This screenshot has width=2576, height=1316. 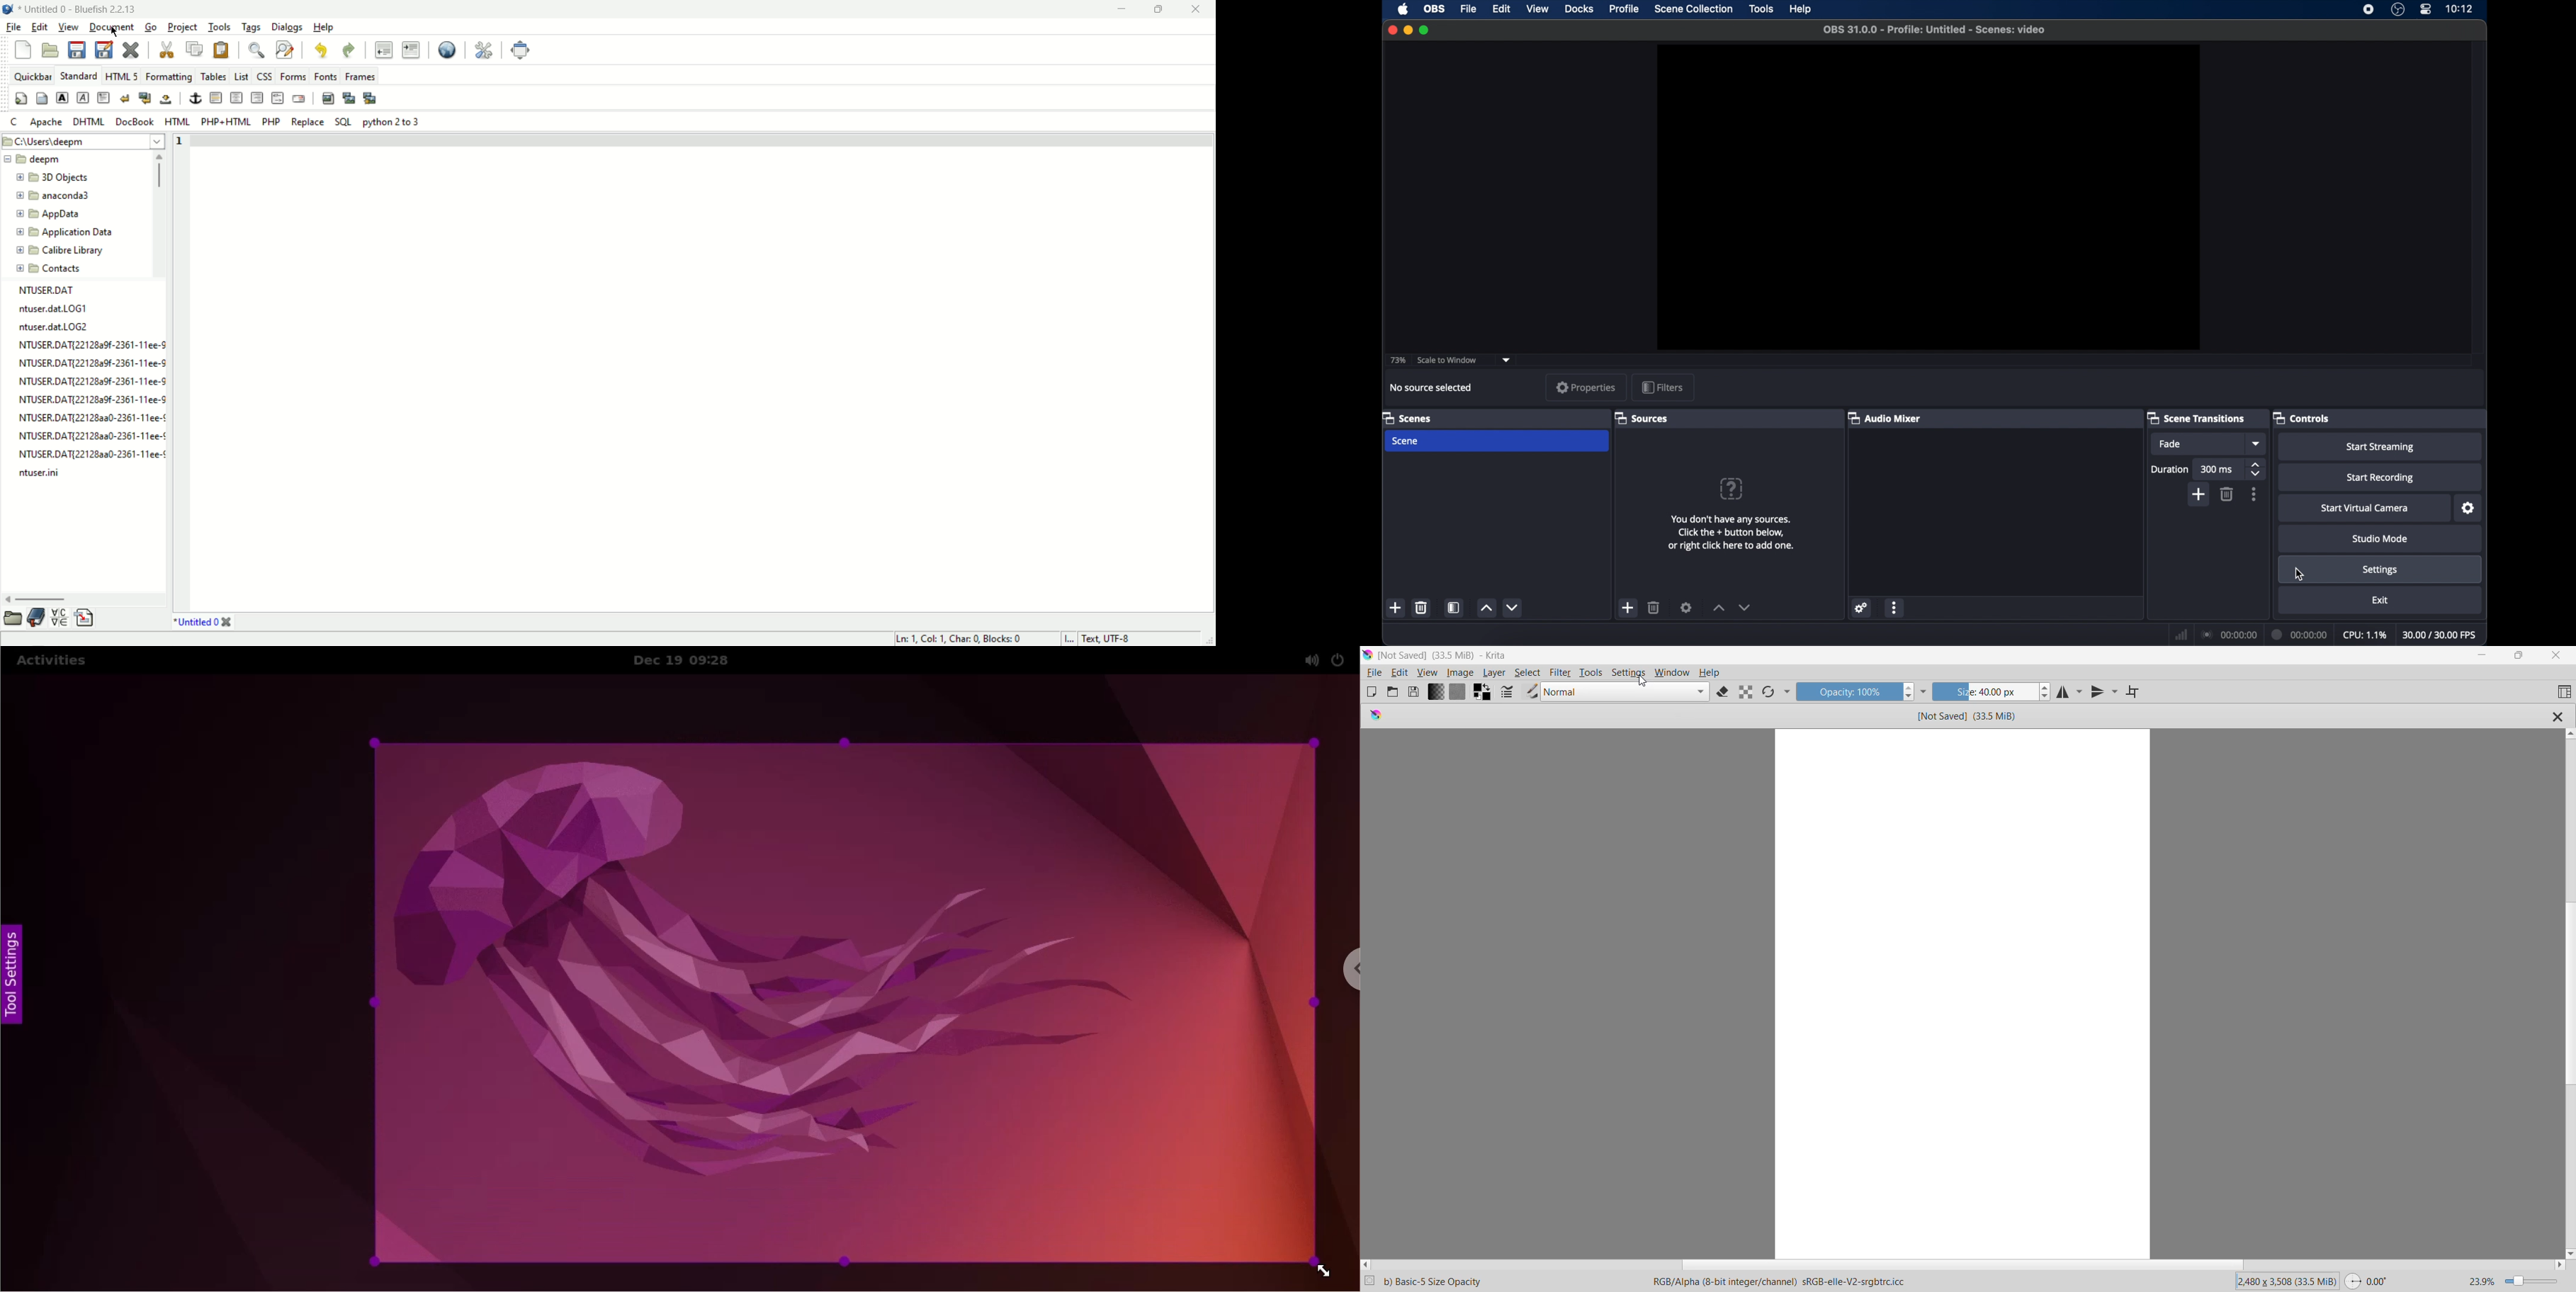 What do you see at coordinates (1695, 9) in the screenshot?
I see `scene collection` at bounding box center [1695, 9].